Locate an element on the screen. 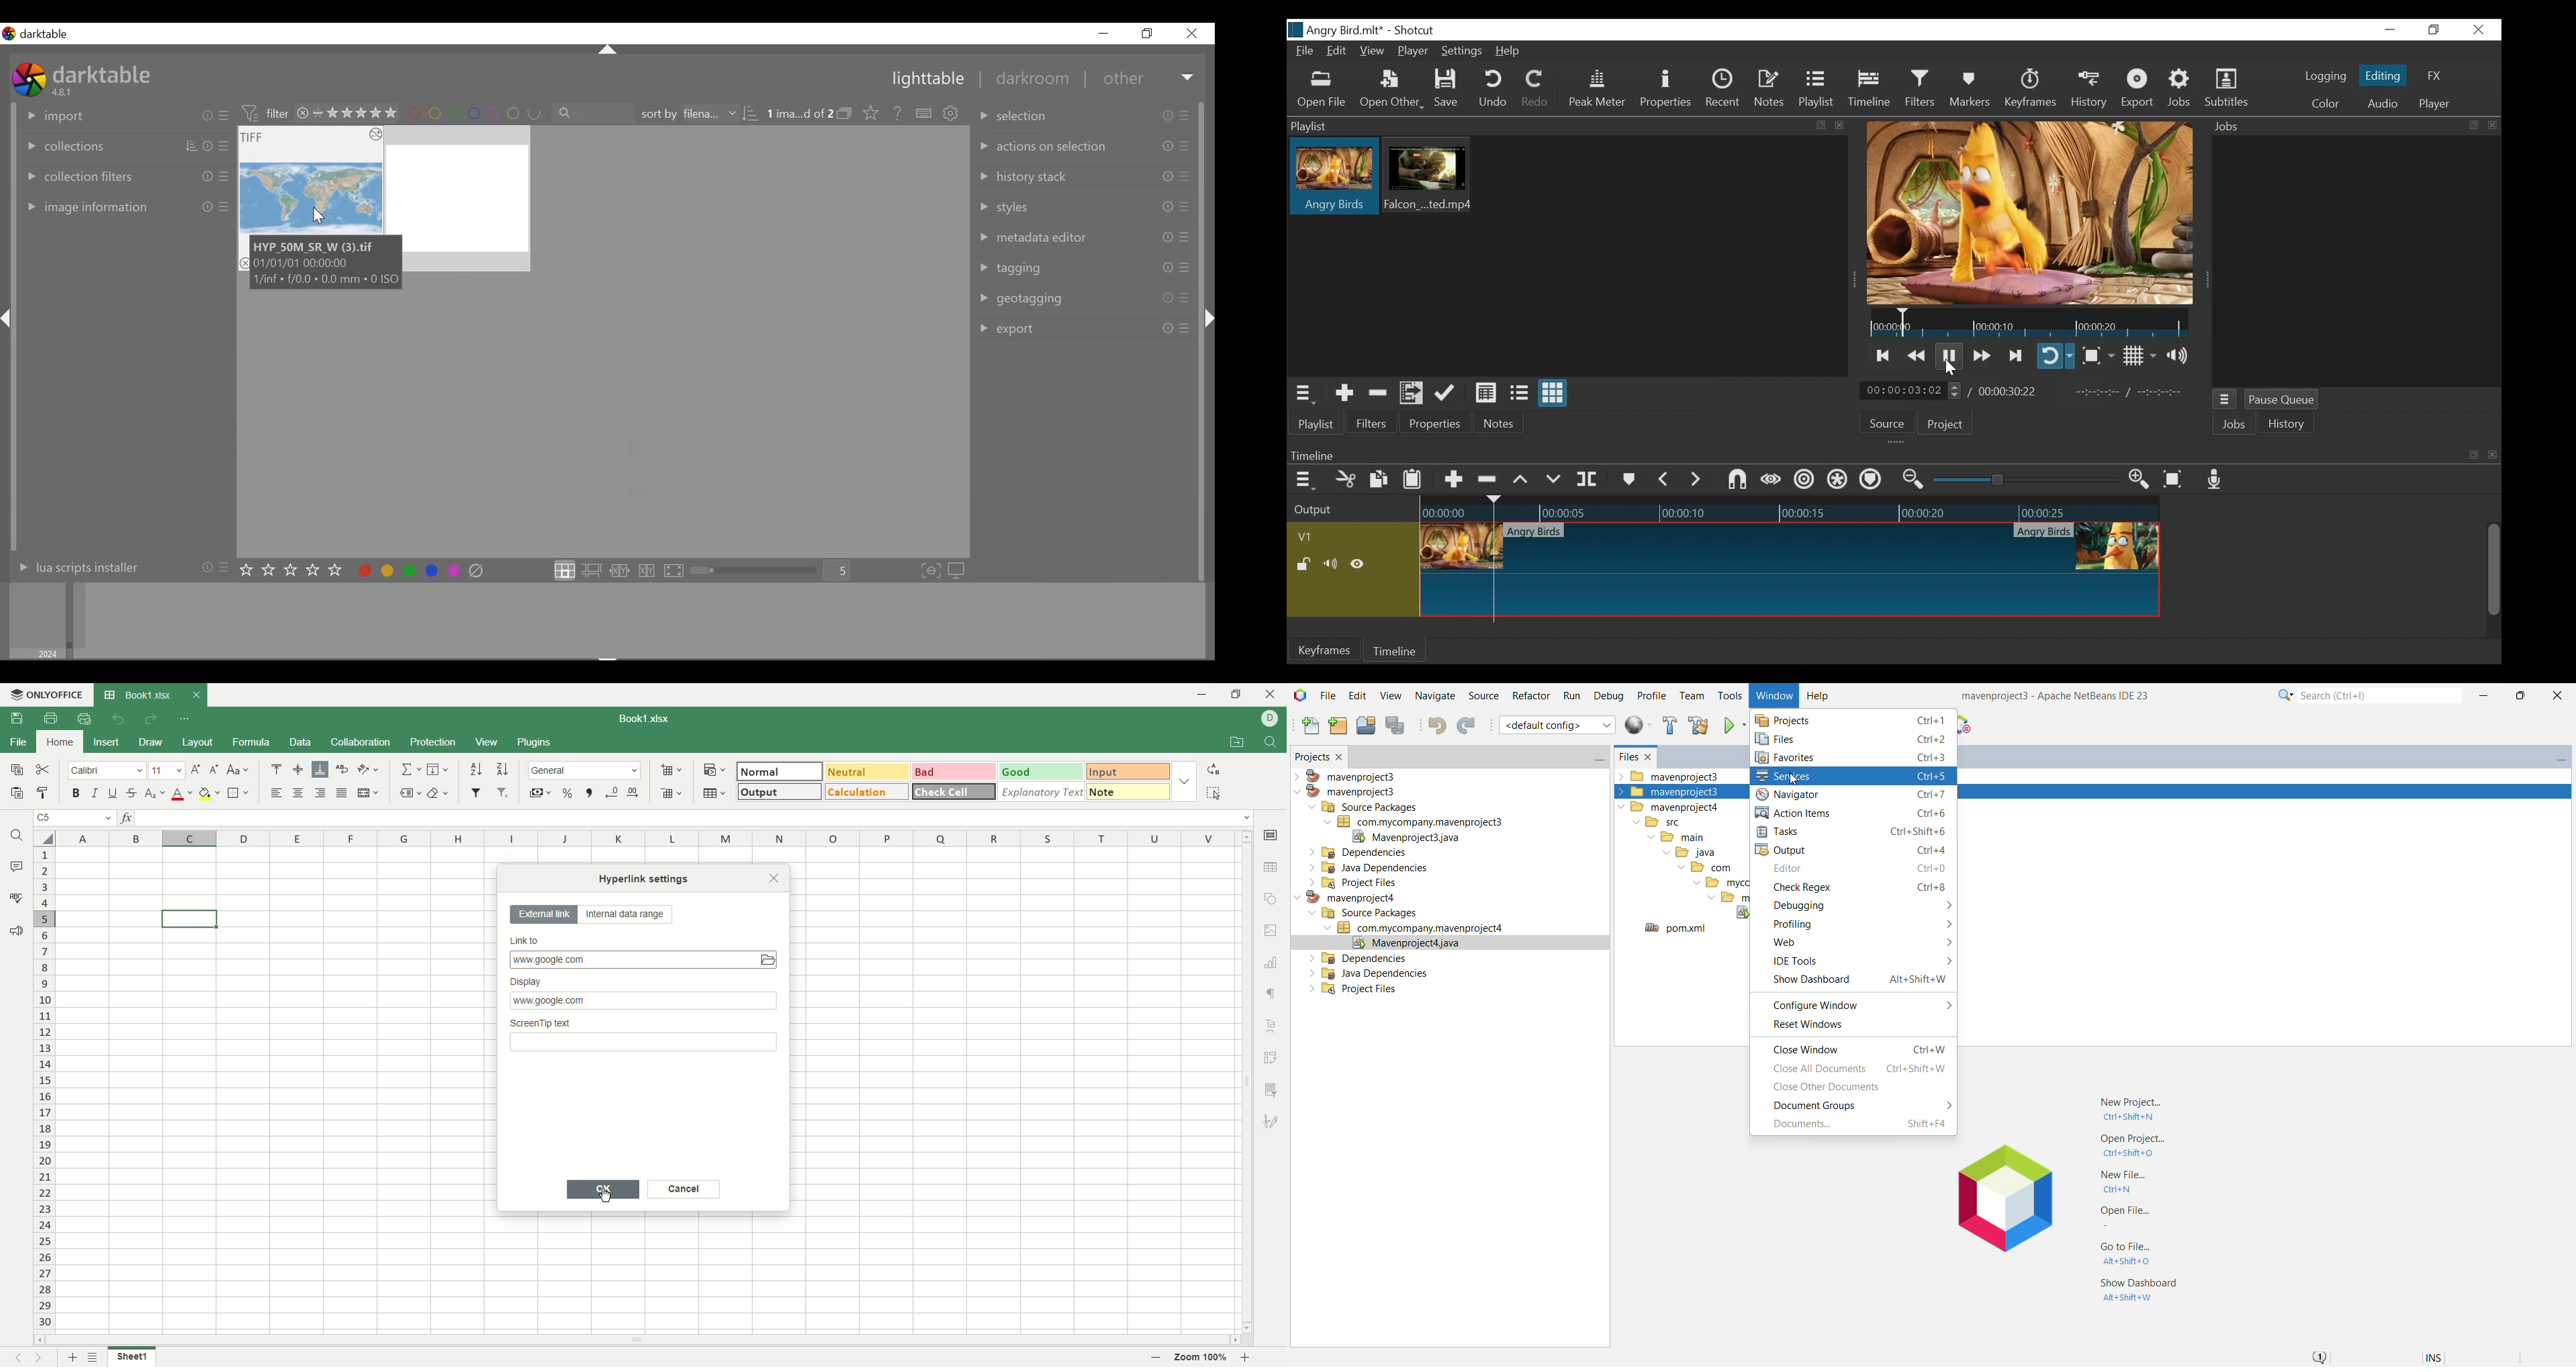  Tools is located at coordinates (1730, 694).